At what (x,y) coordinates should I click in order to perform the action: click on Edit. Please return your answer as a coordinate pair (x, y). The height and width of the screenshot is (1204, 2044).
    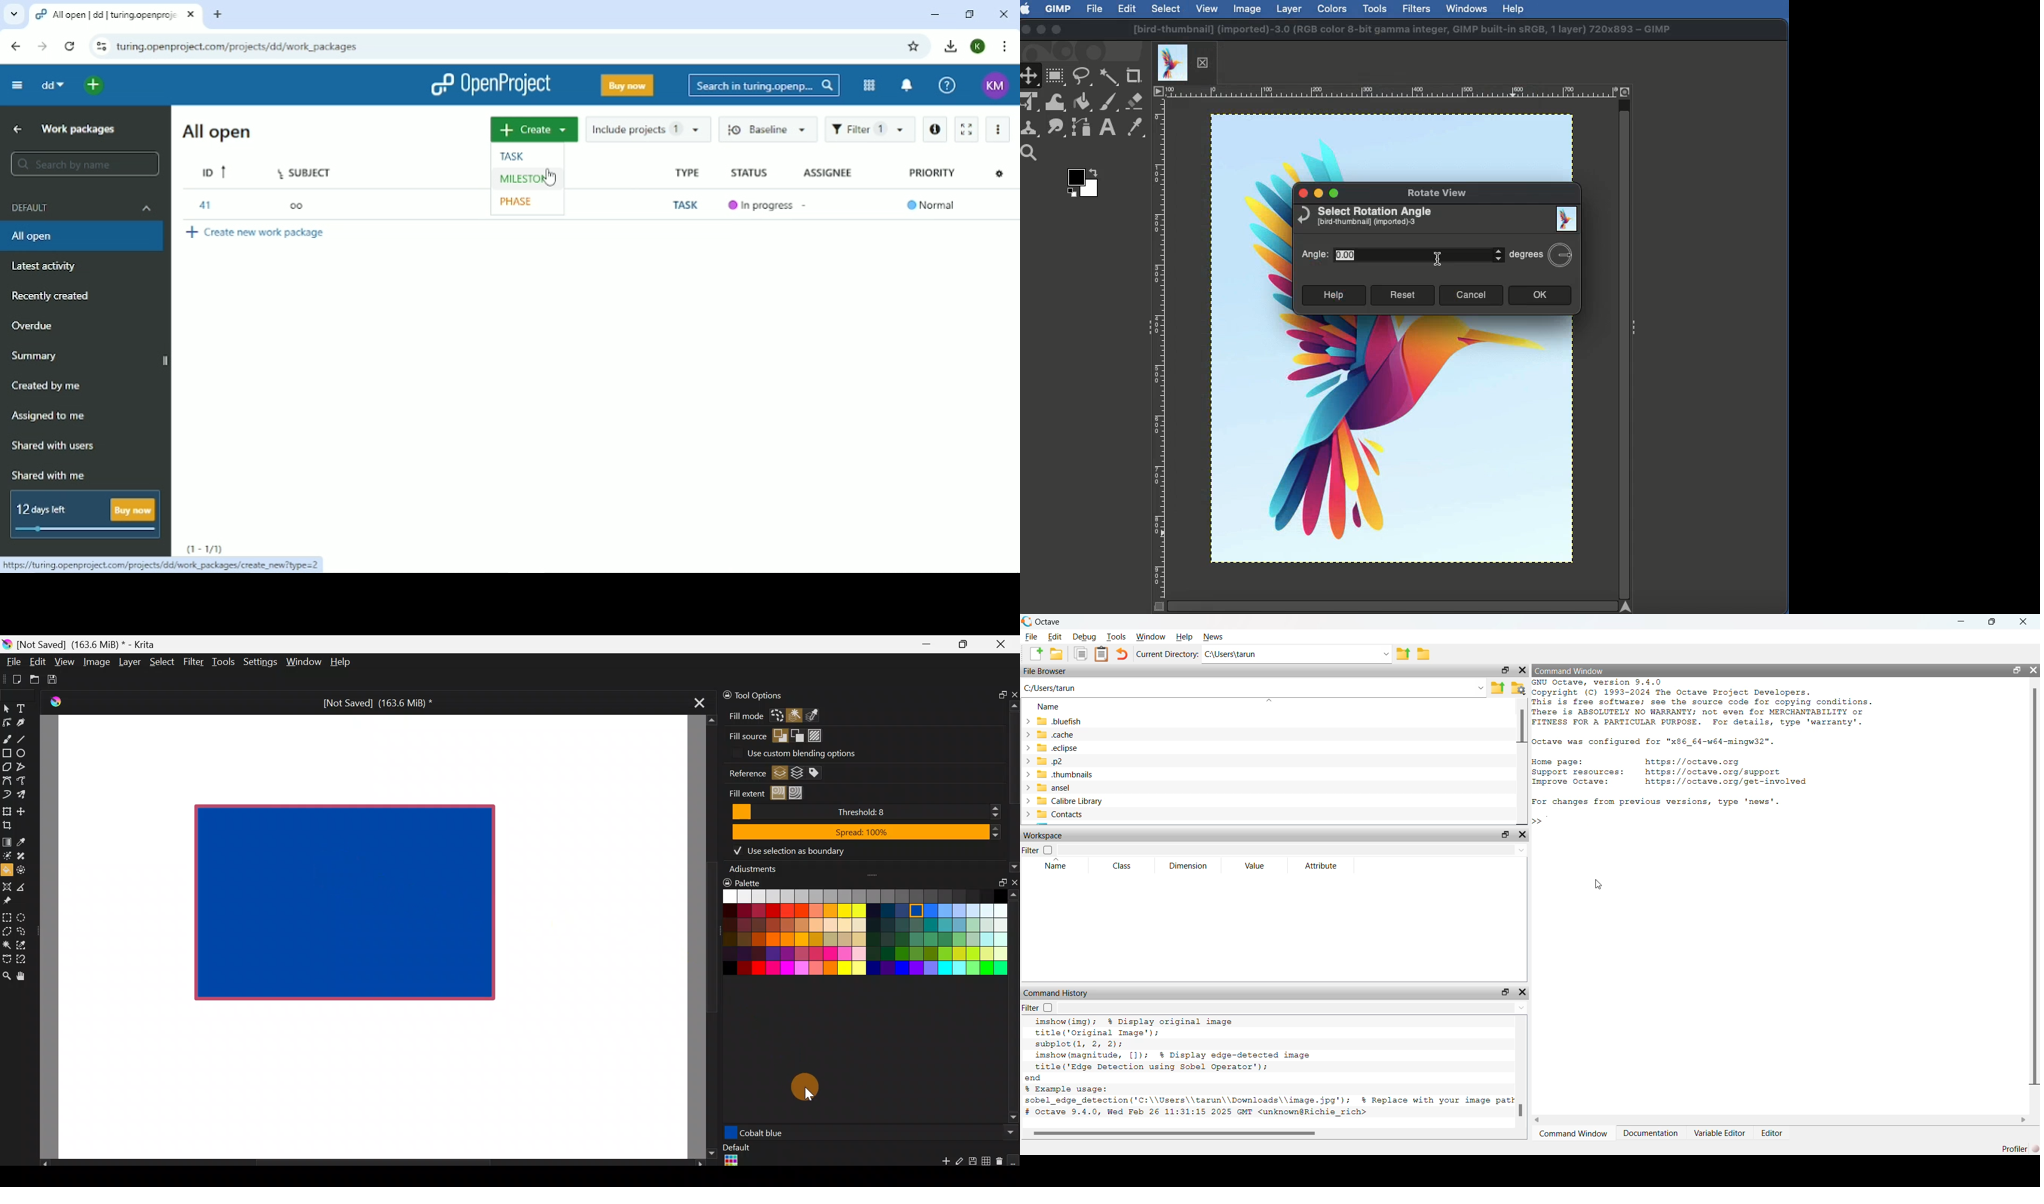
    Looking at the image, I should click on (1056, 636).